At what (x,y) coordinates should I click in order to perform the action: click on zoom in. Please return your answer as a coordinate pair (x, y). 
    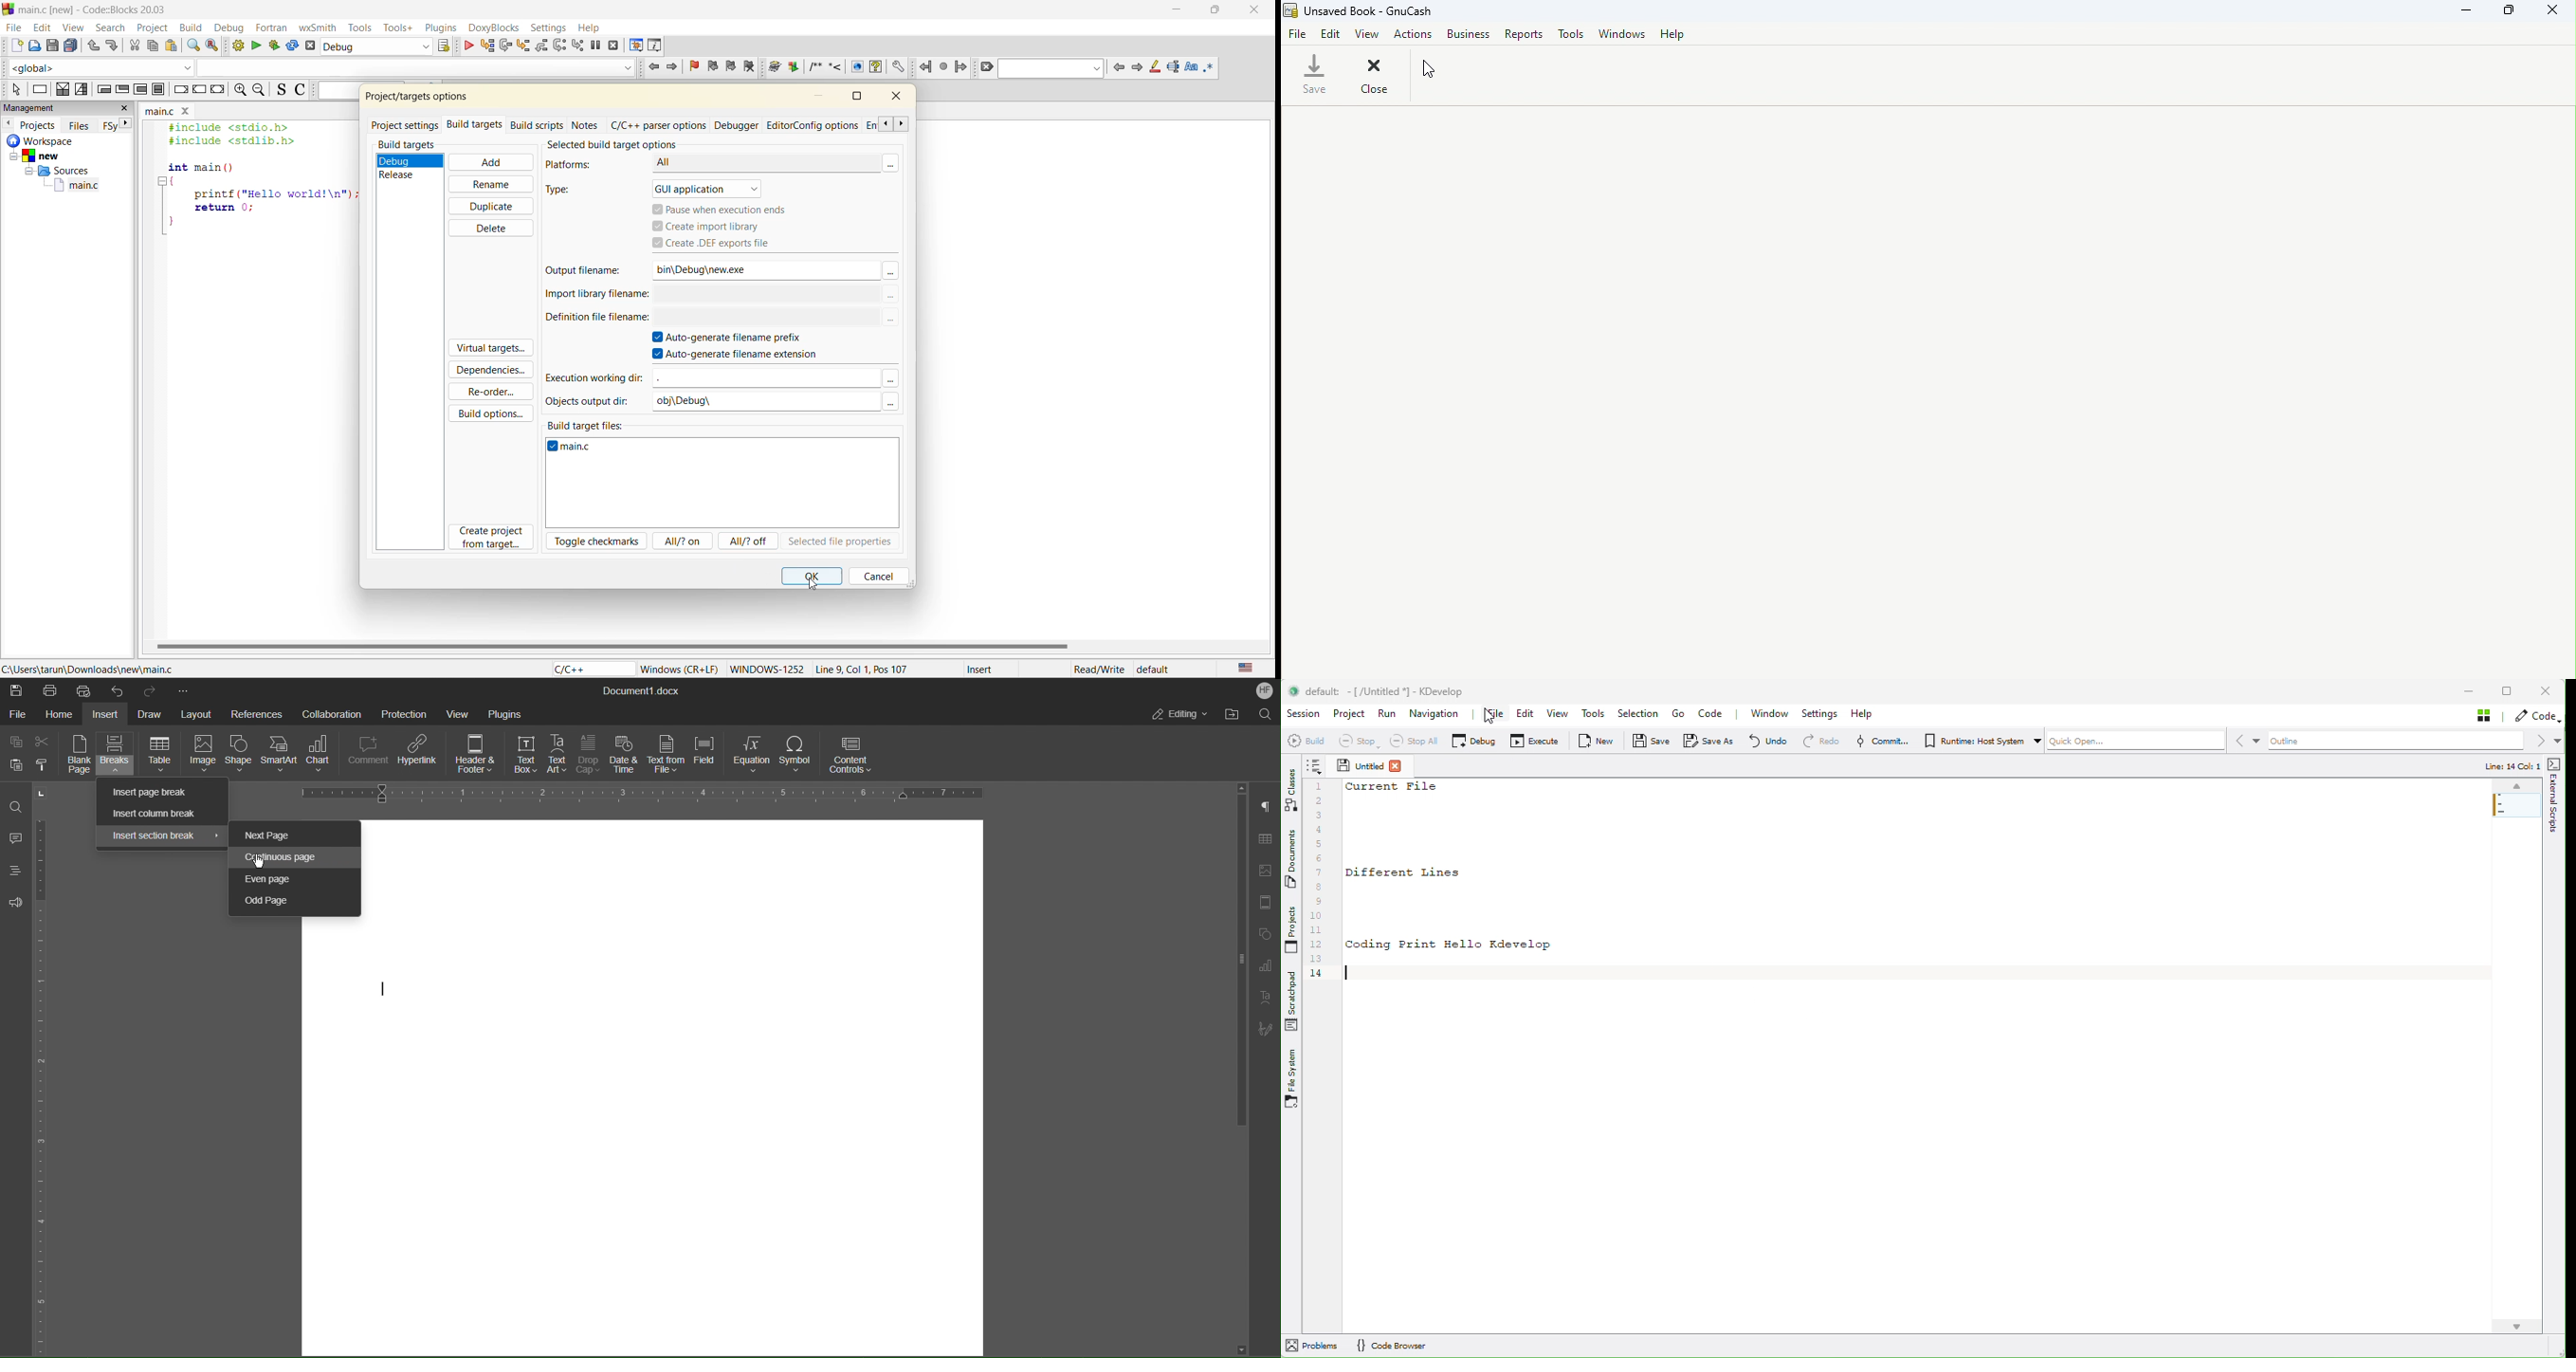
    Looking at the image, I should click on (239, 92).